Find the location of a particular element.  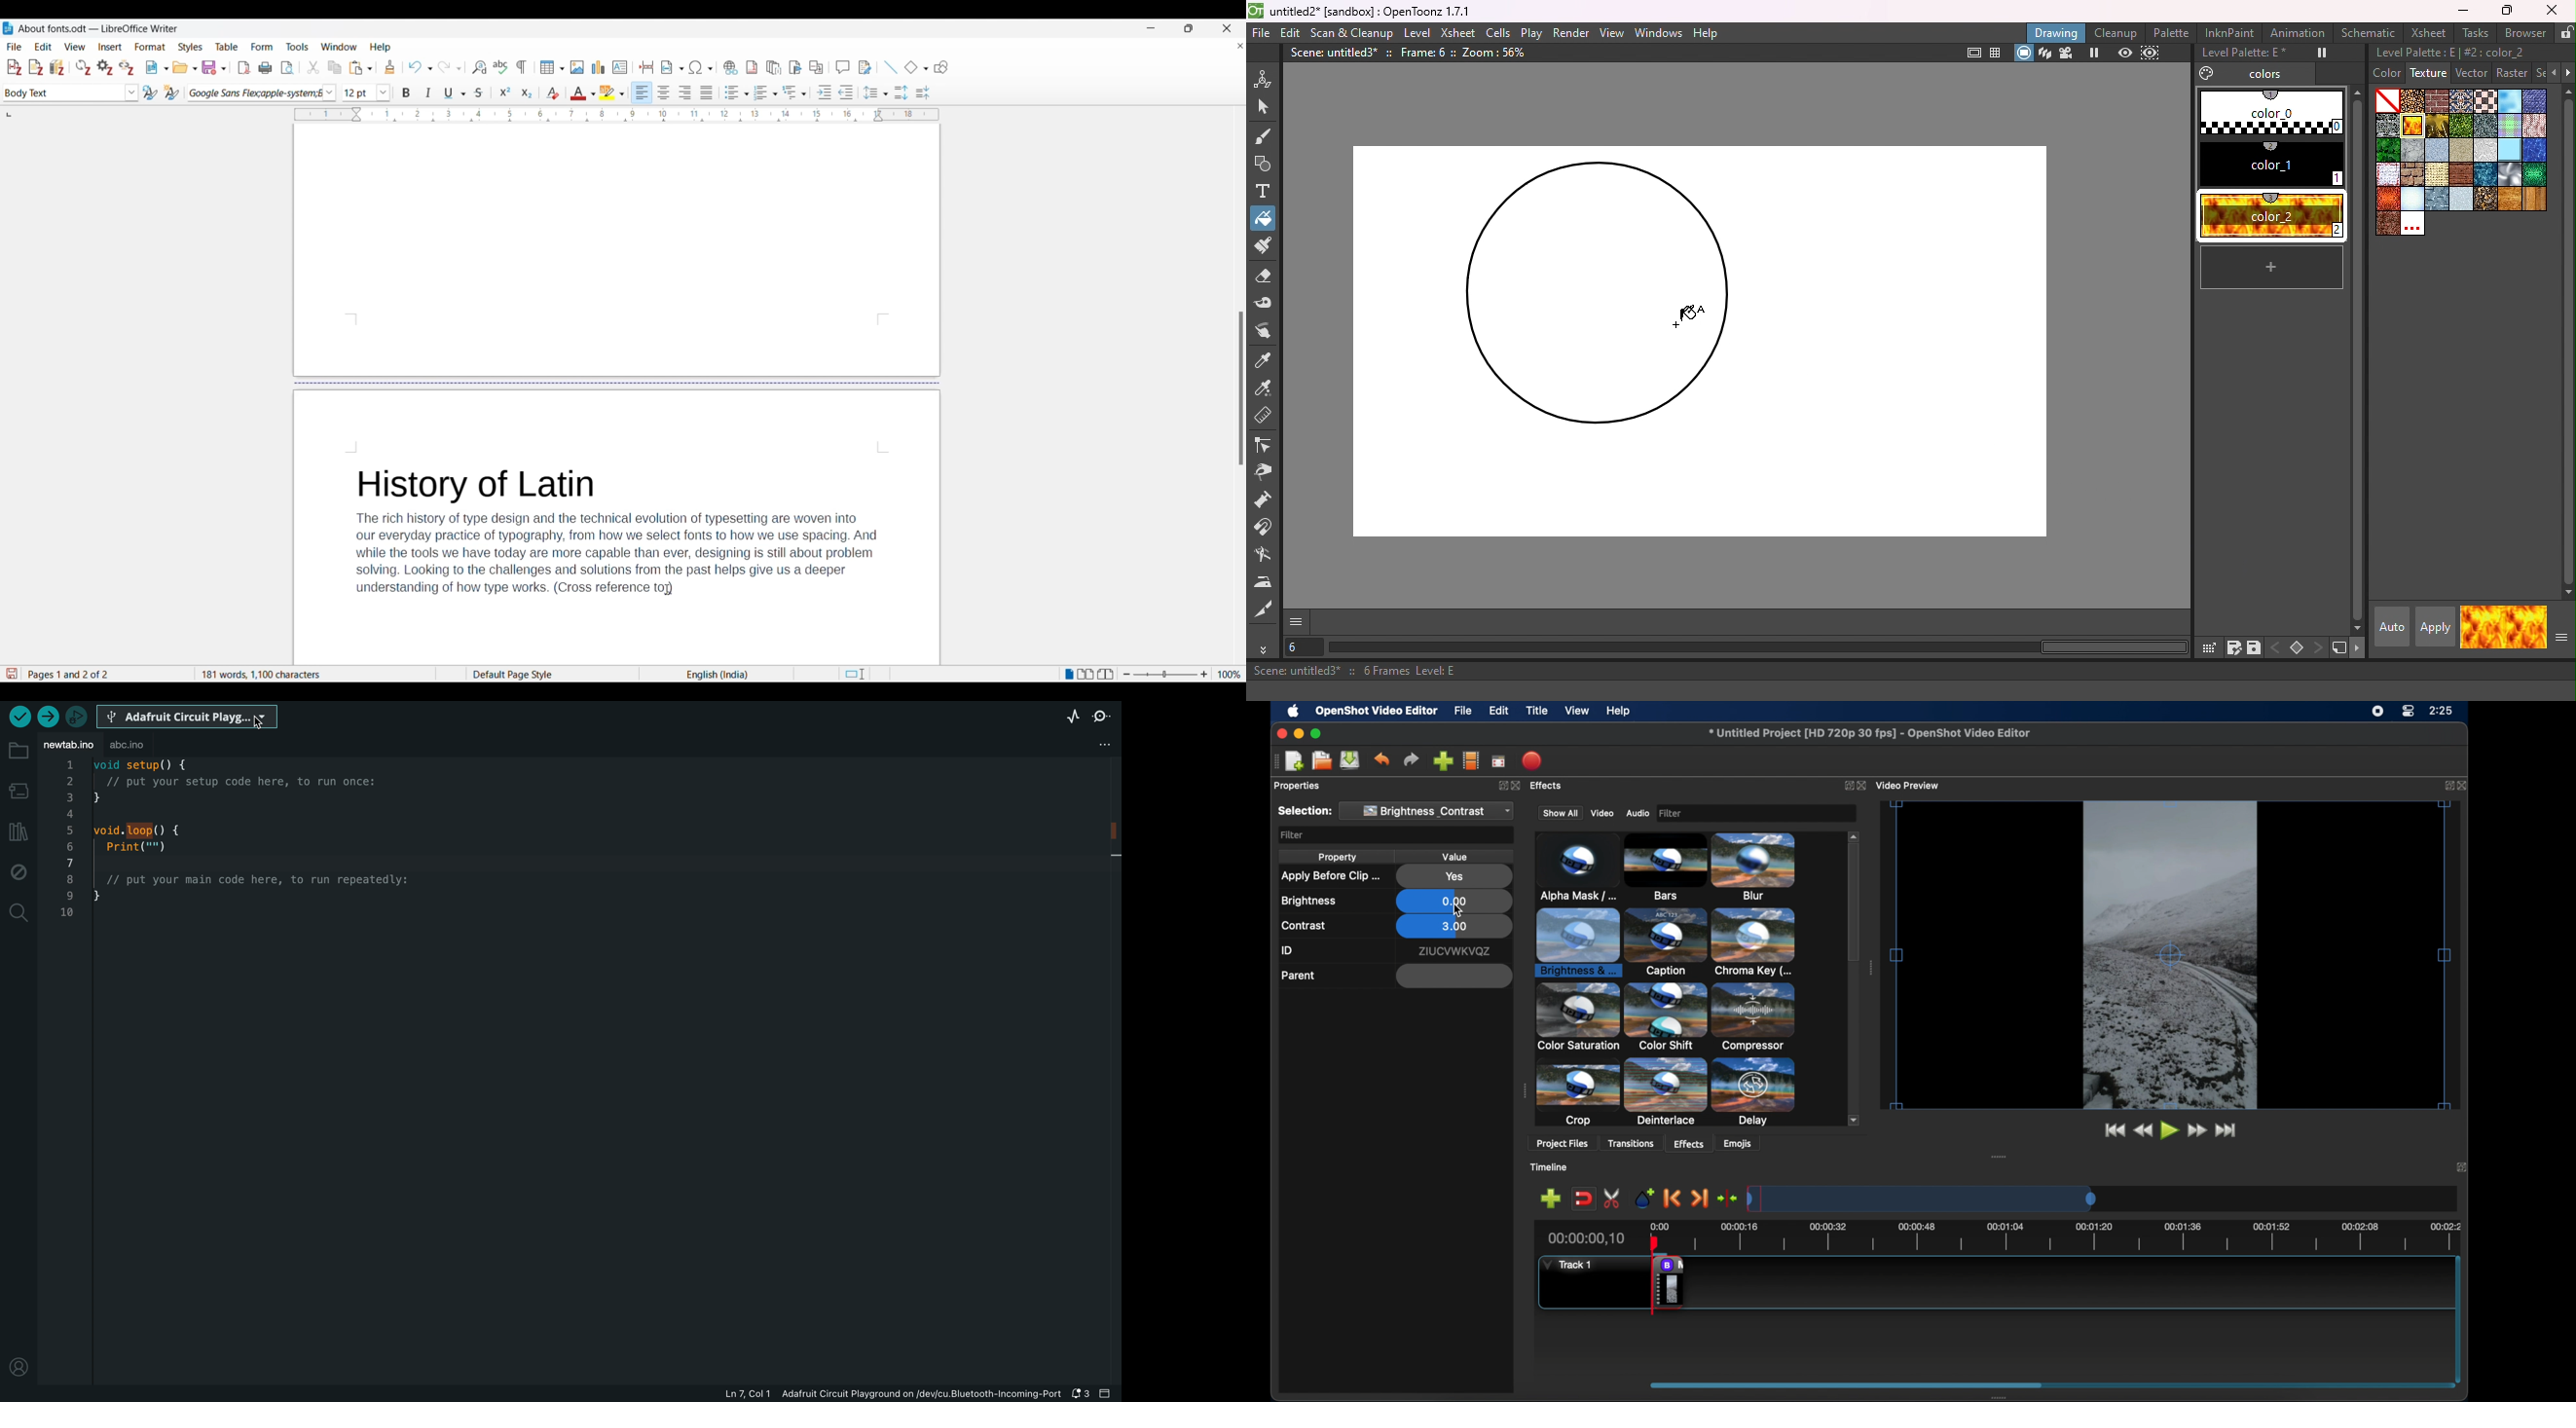

Paste options is located at coordinates (361, 68).